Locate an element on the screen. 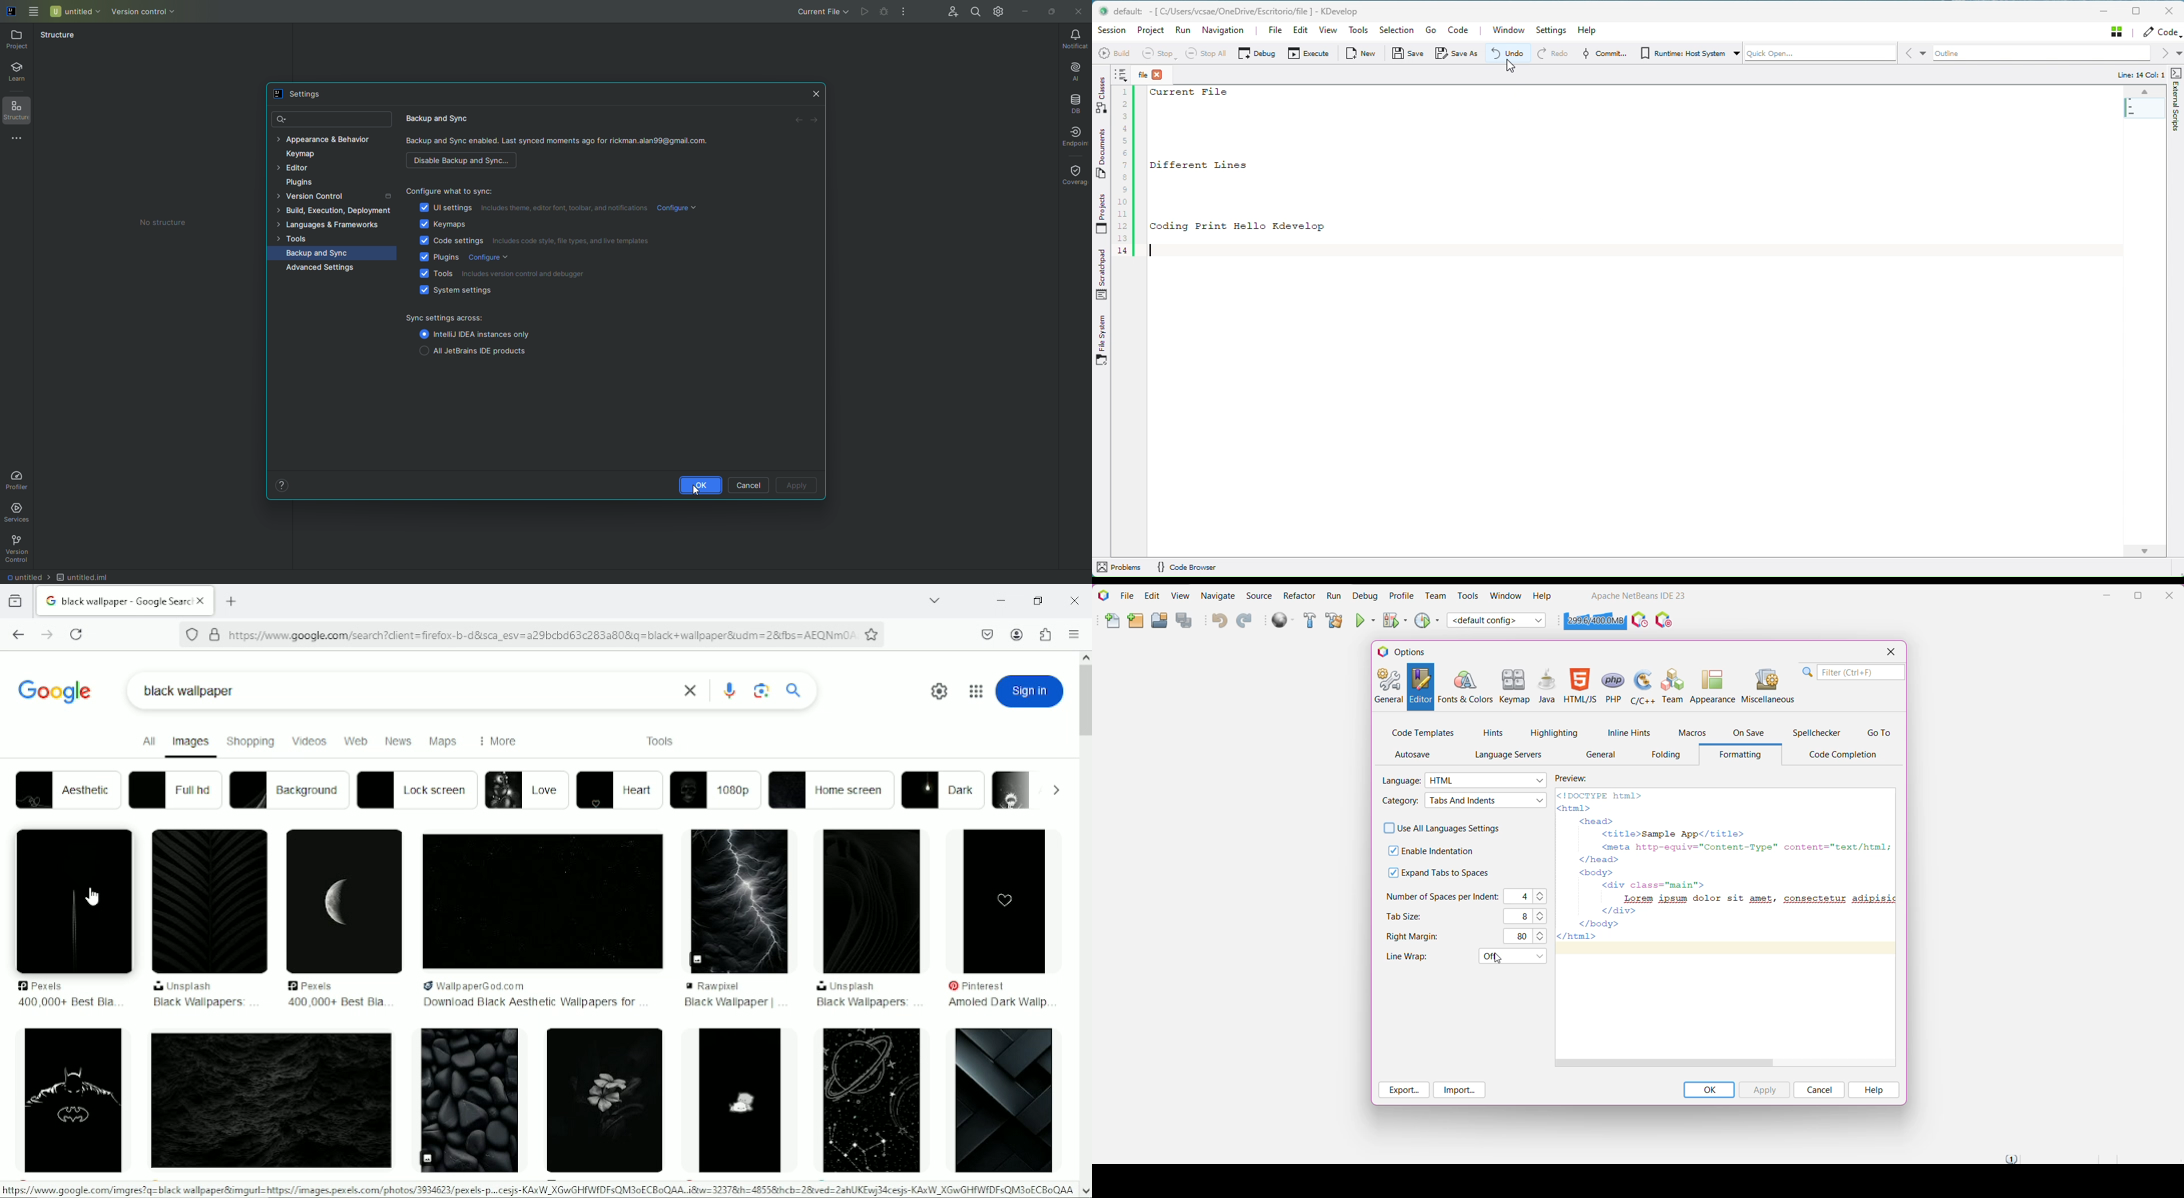  Close is located at coordinates (1889, 653).